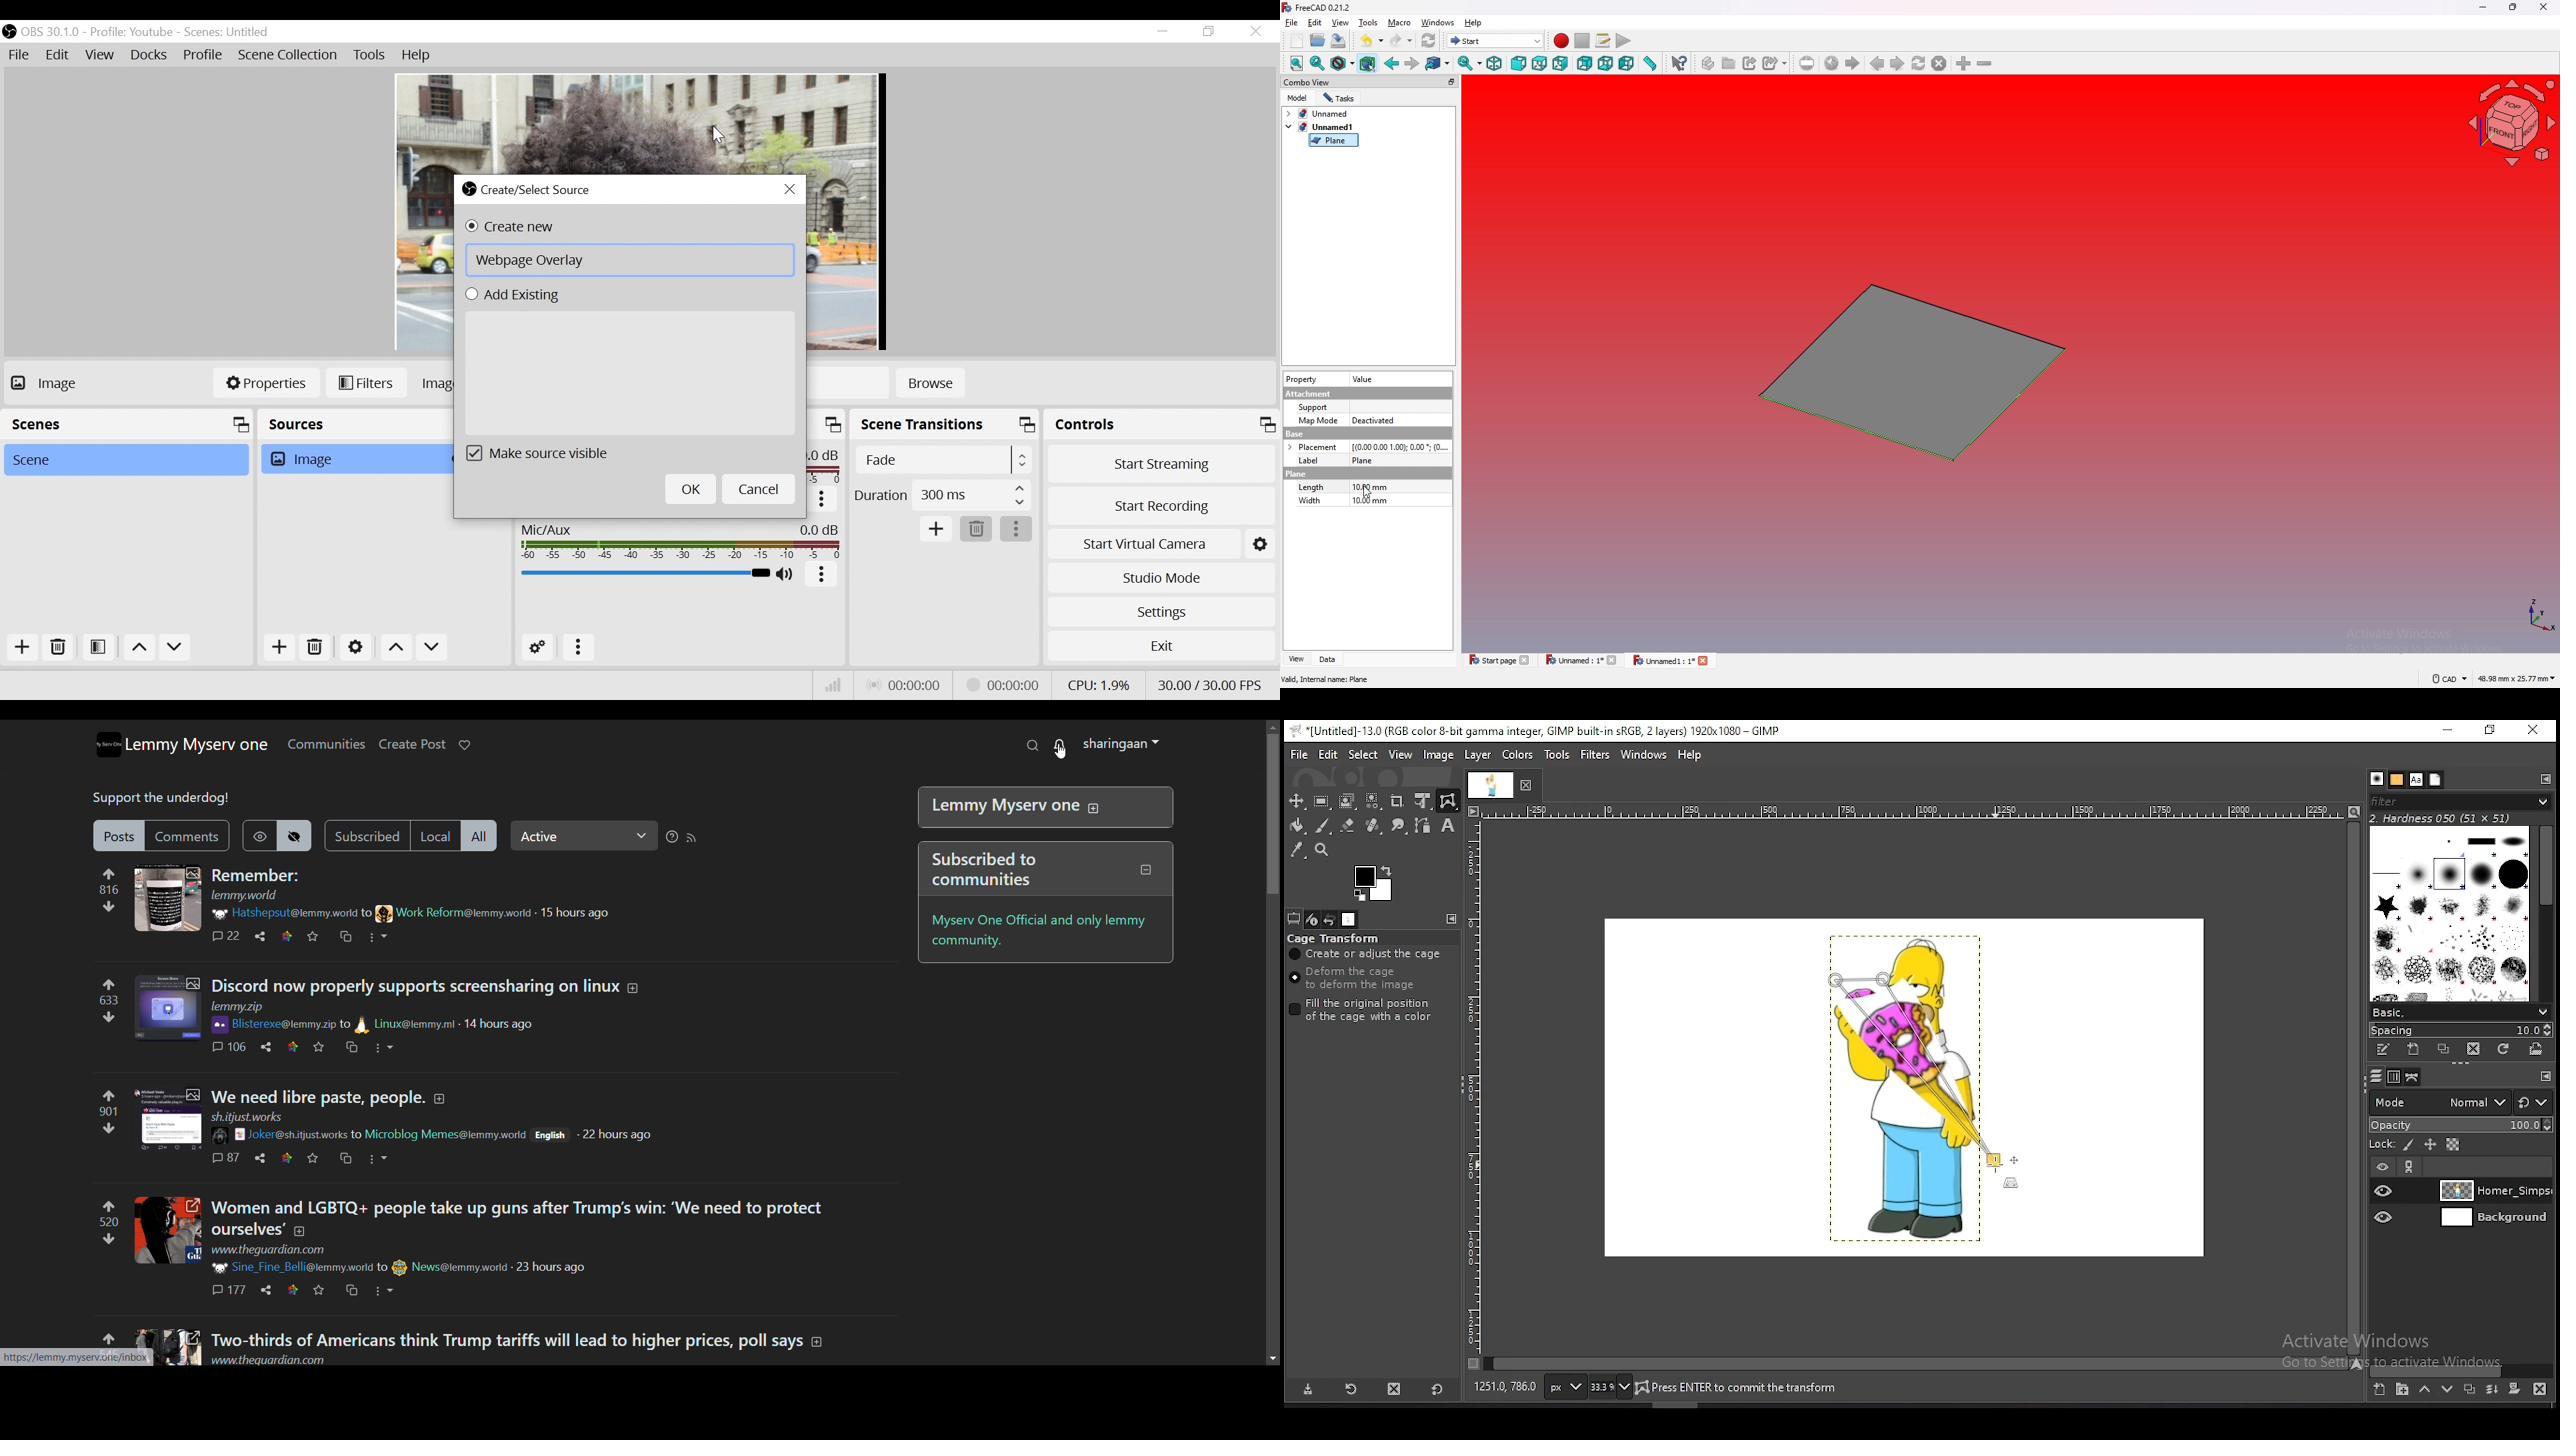  I want to click on add a mask, so click(2512, 1389).